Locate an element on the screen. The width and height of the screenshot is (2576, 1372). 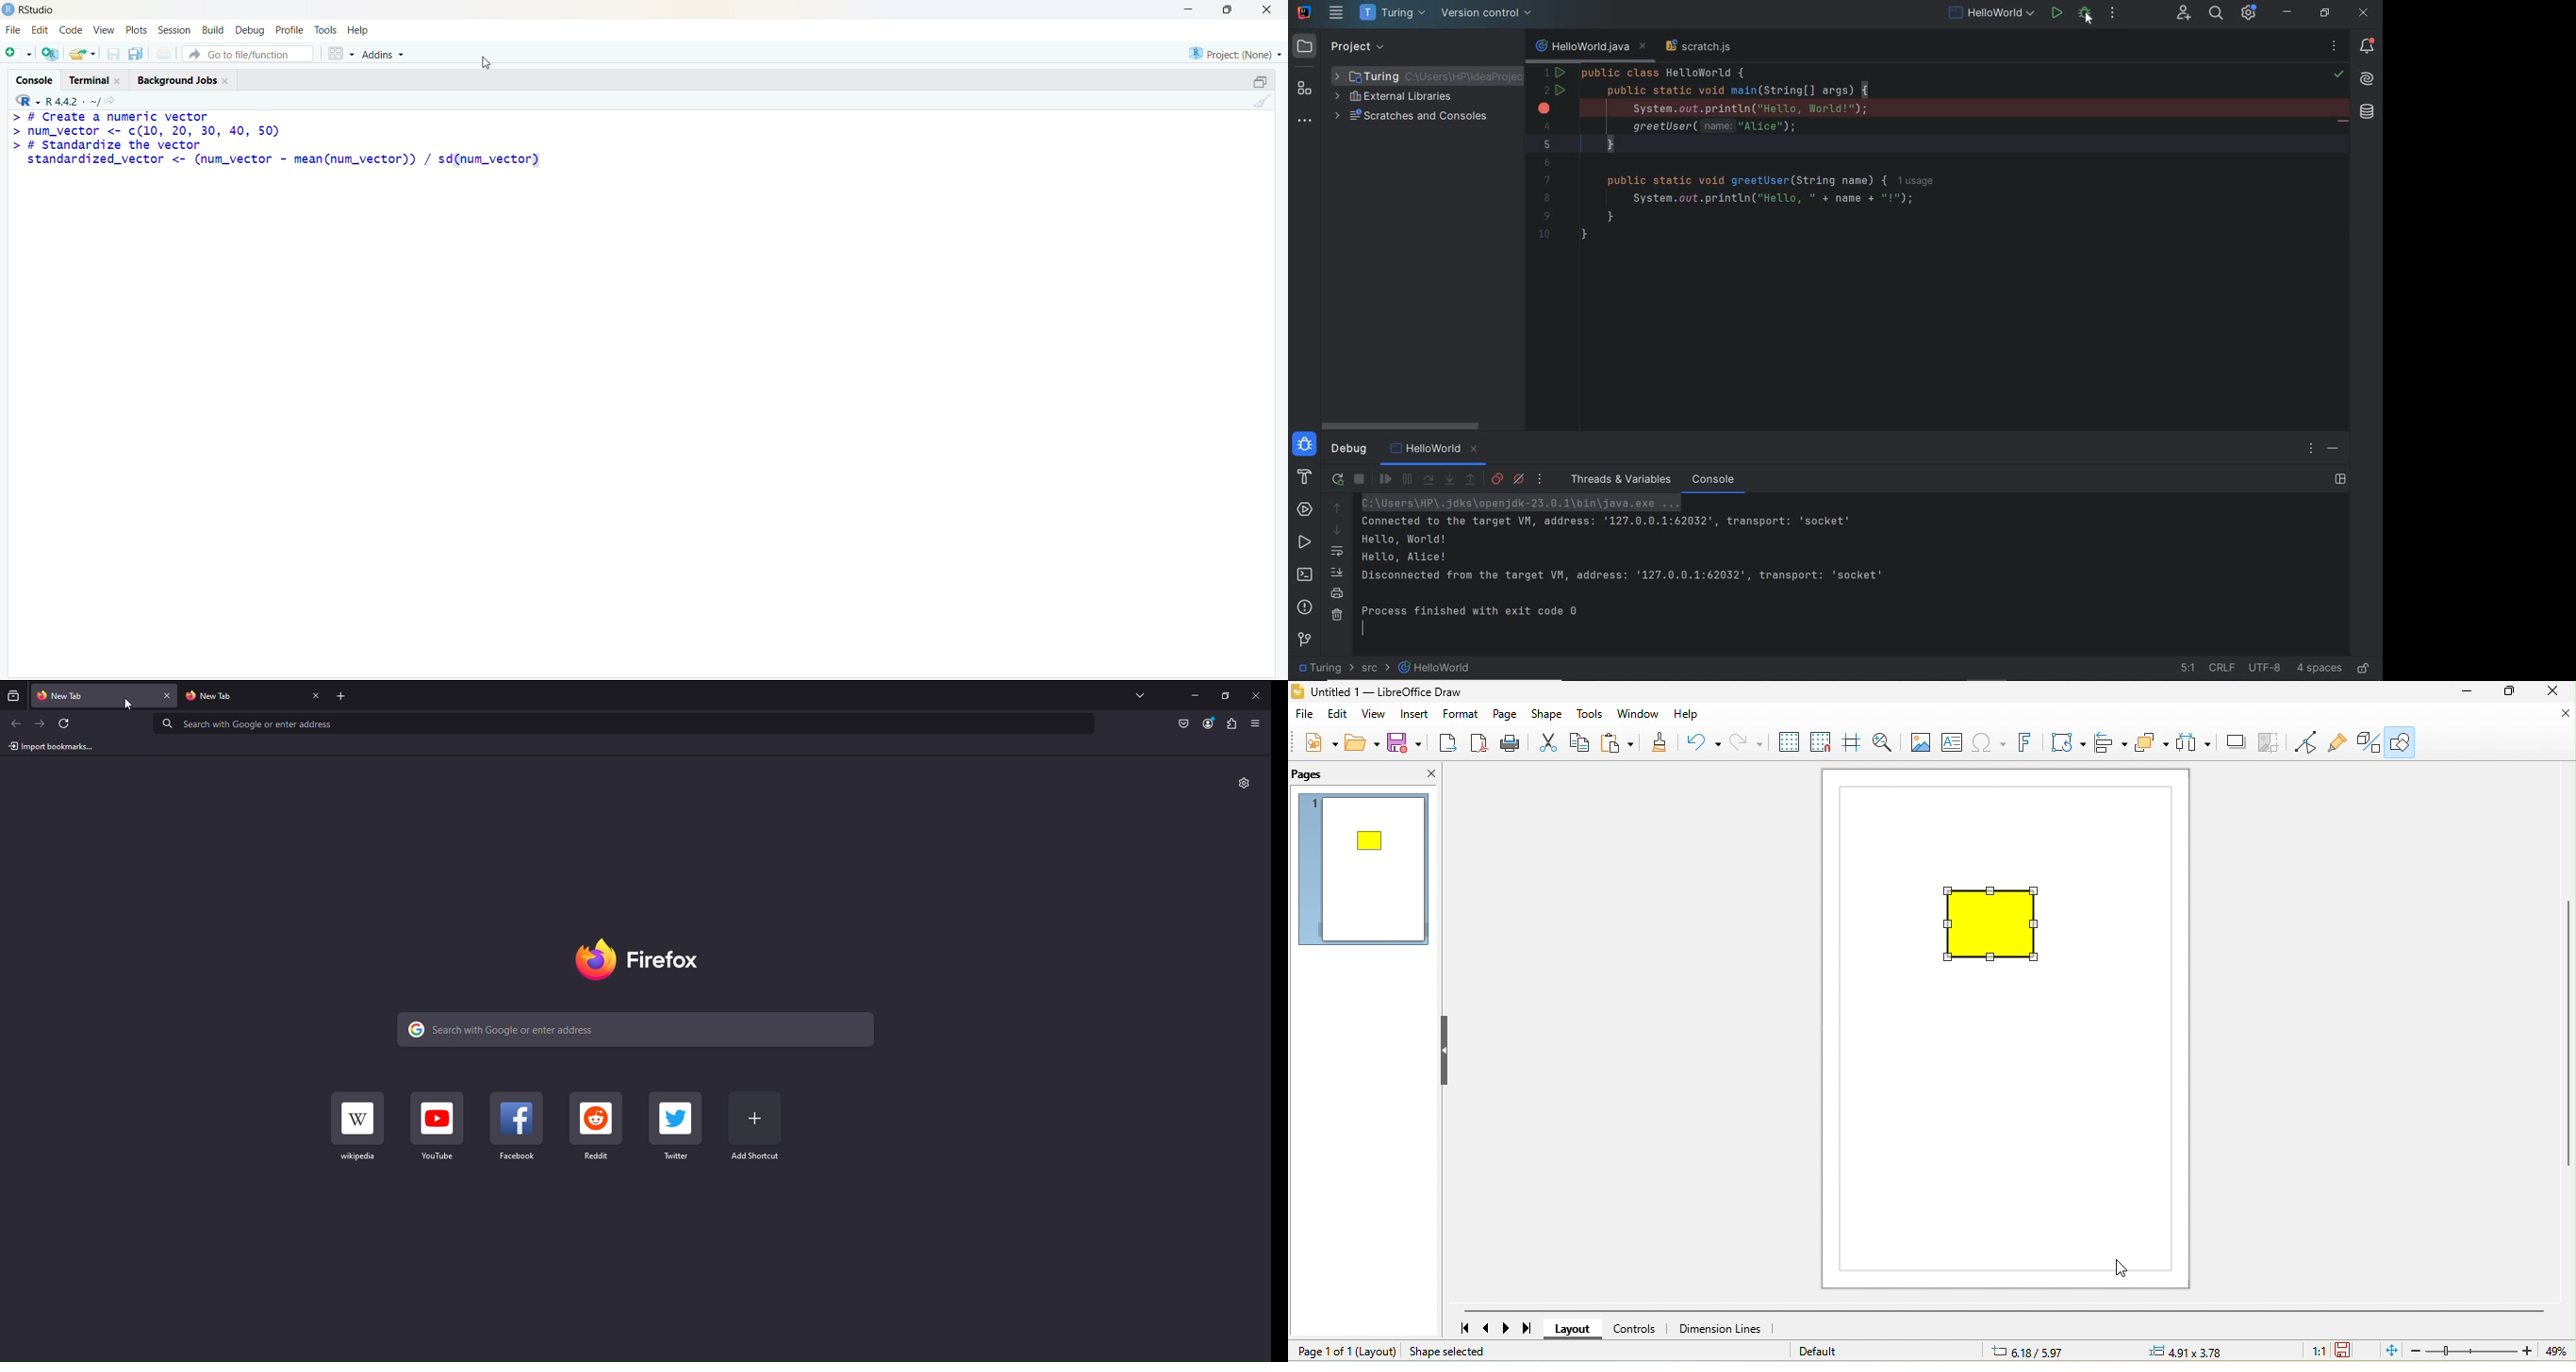
copy is located at coordinates (136, 54).